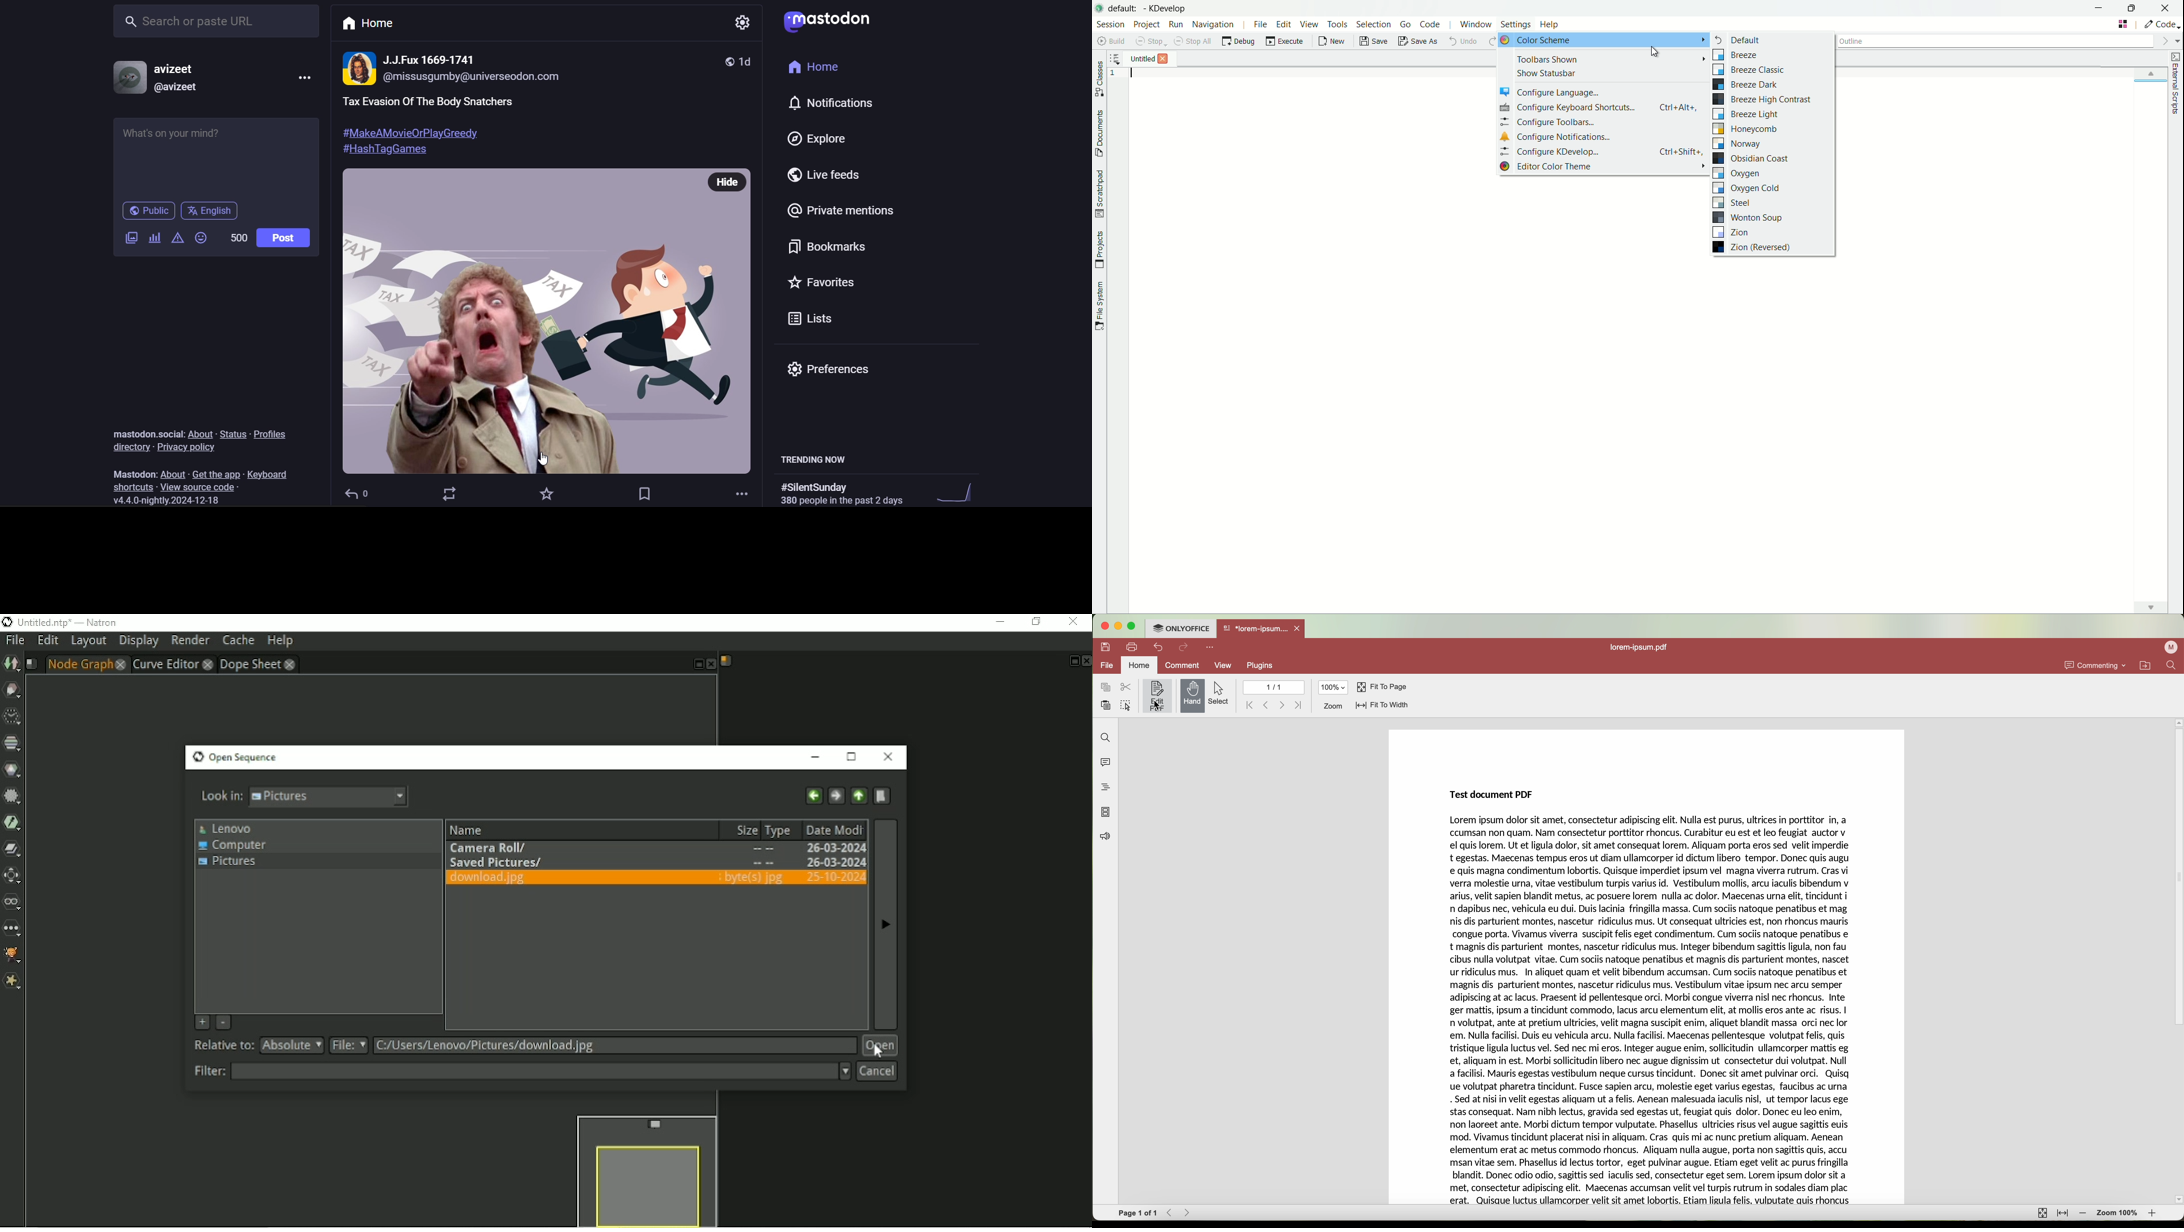 This screenshot has width=2184, height=1232. Describe the element at coordinates (1166, 9) in the screenshot. I see `kdevelop` at that location.